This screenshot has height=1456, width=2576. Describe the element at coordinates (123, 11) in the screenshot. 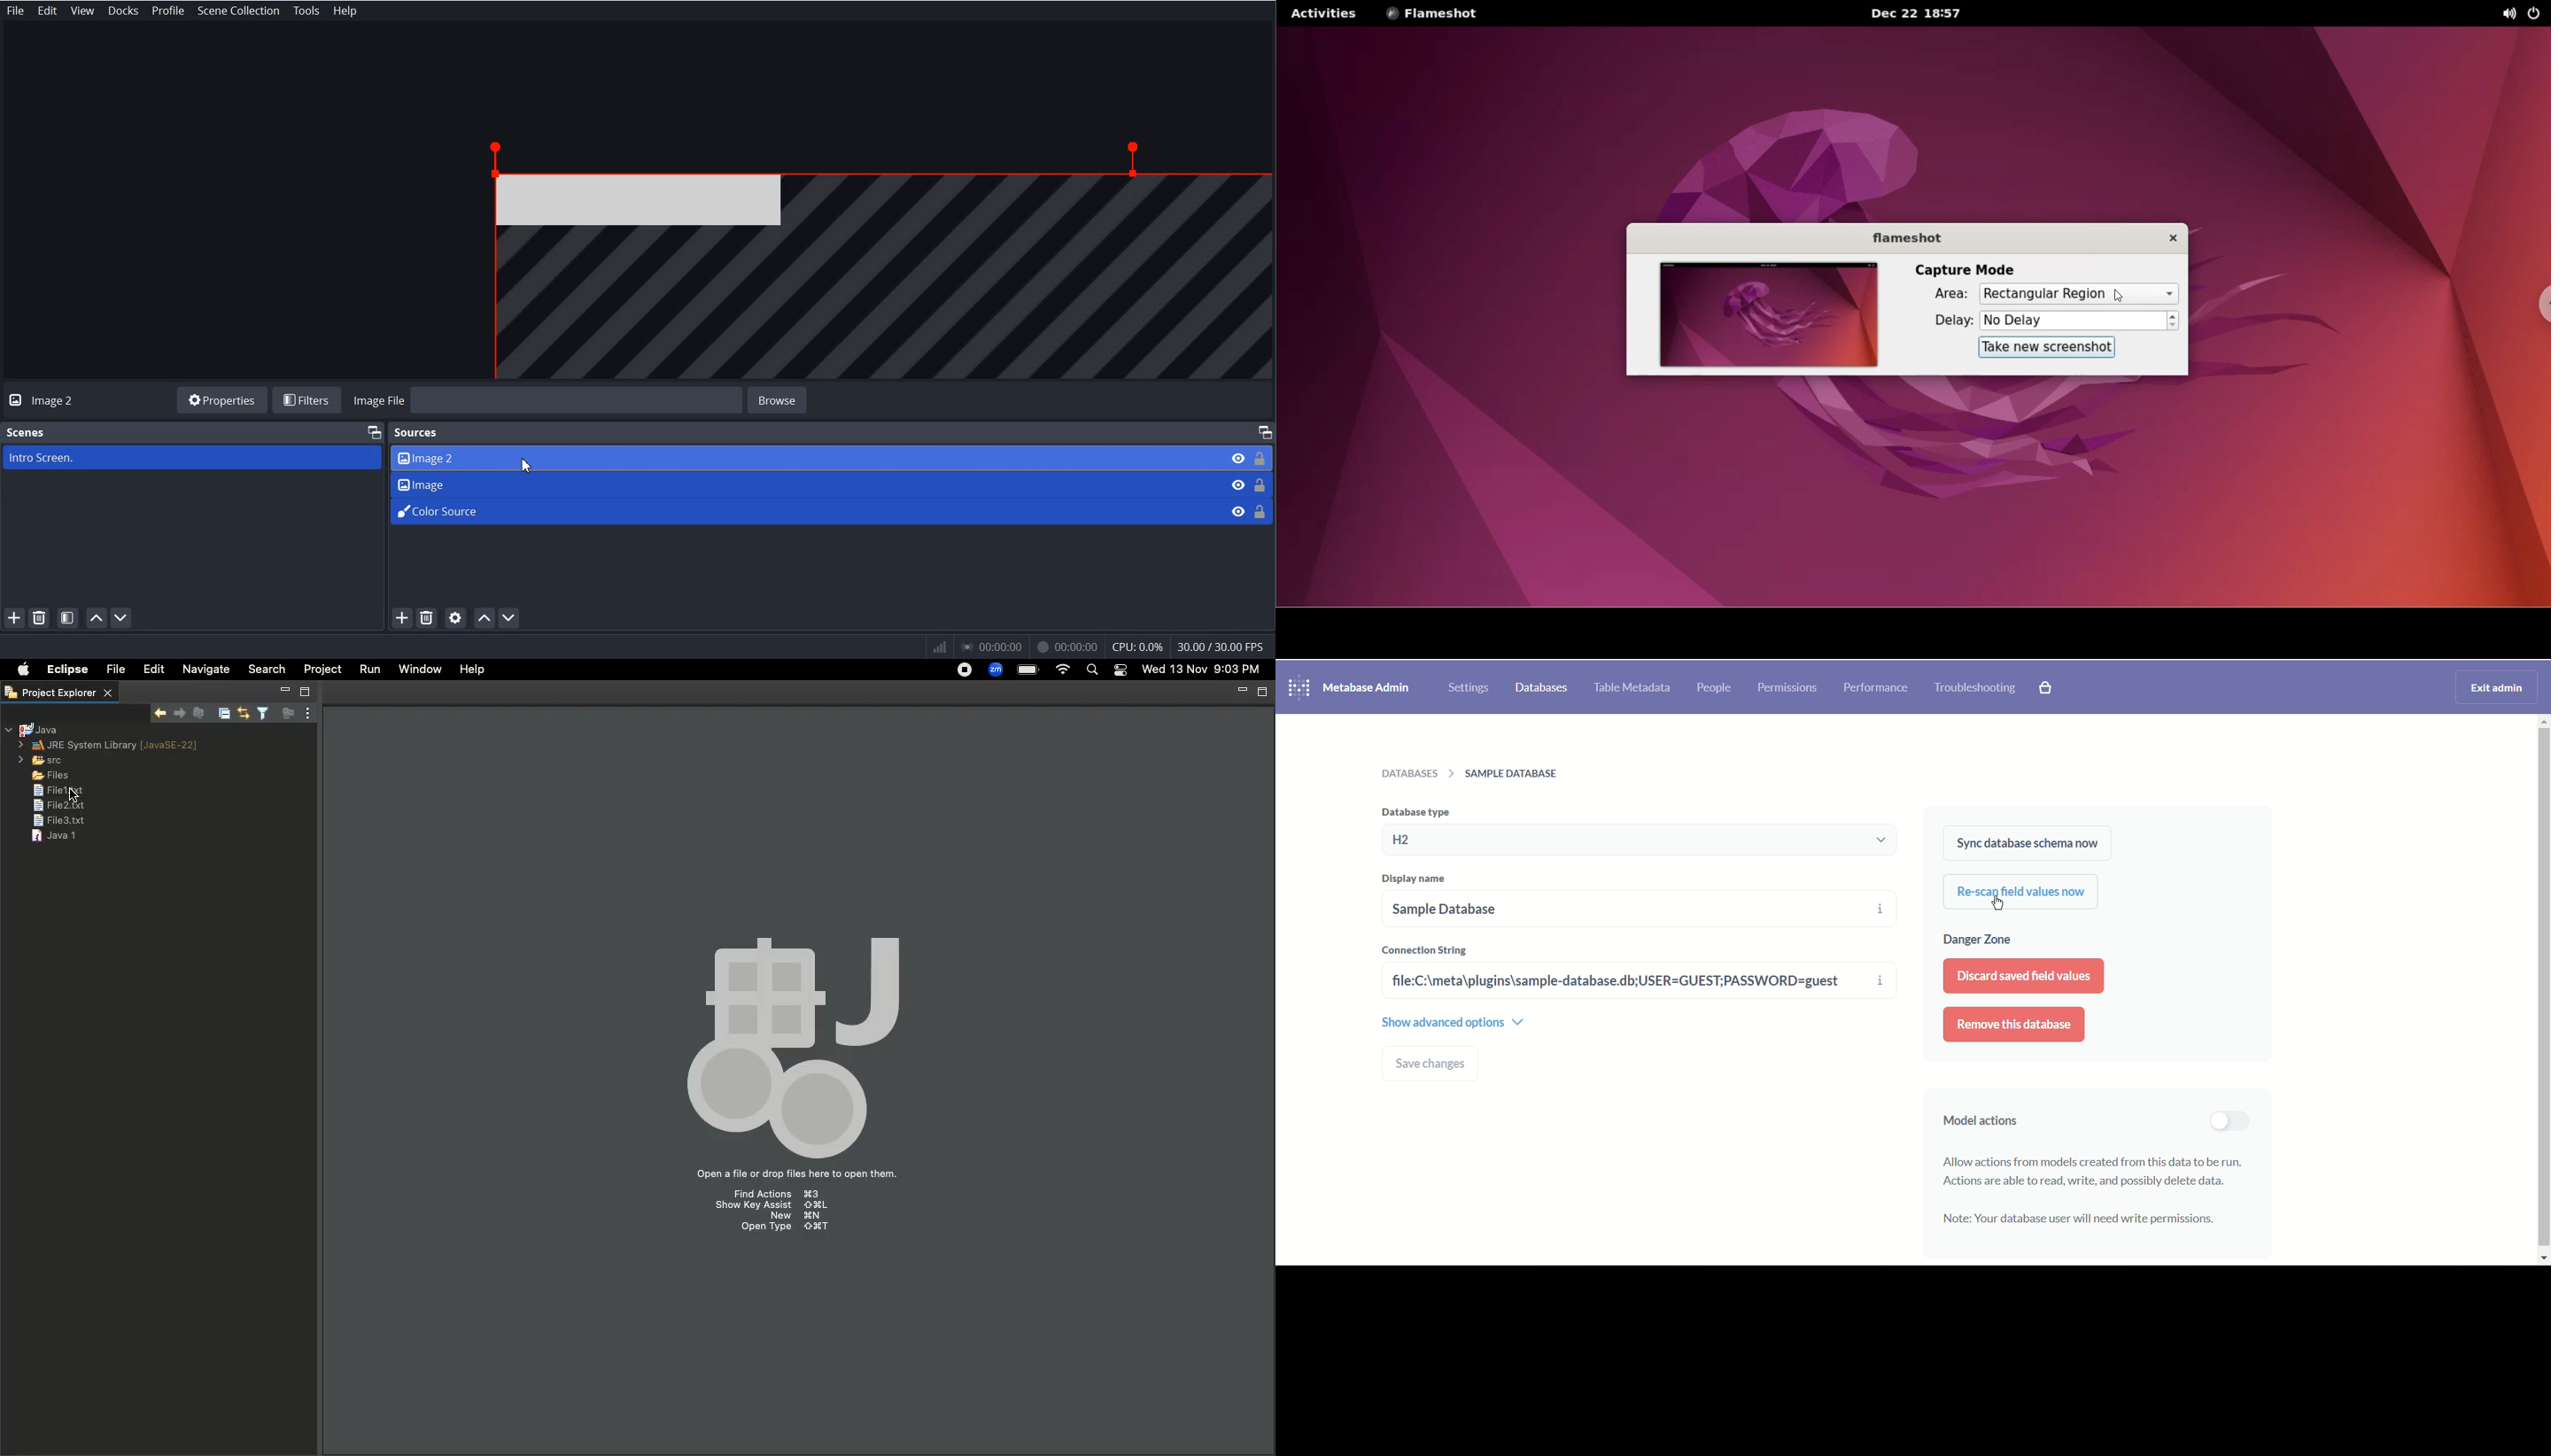

I see `Docks` at that location.